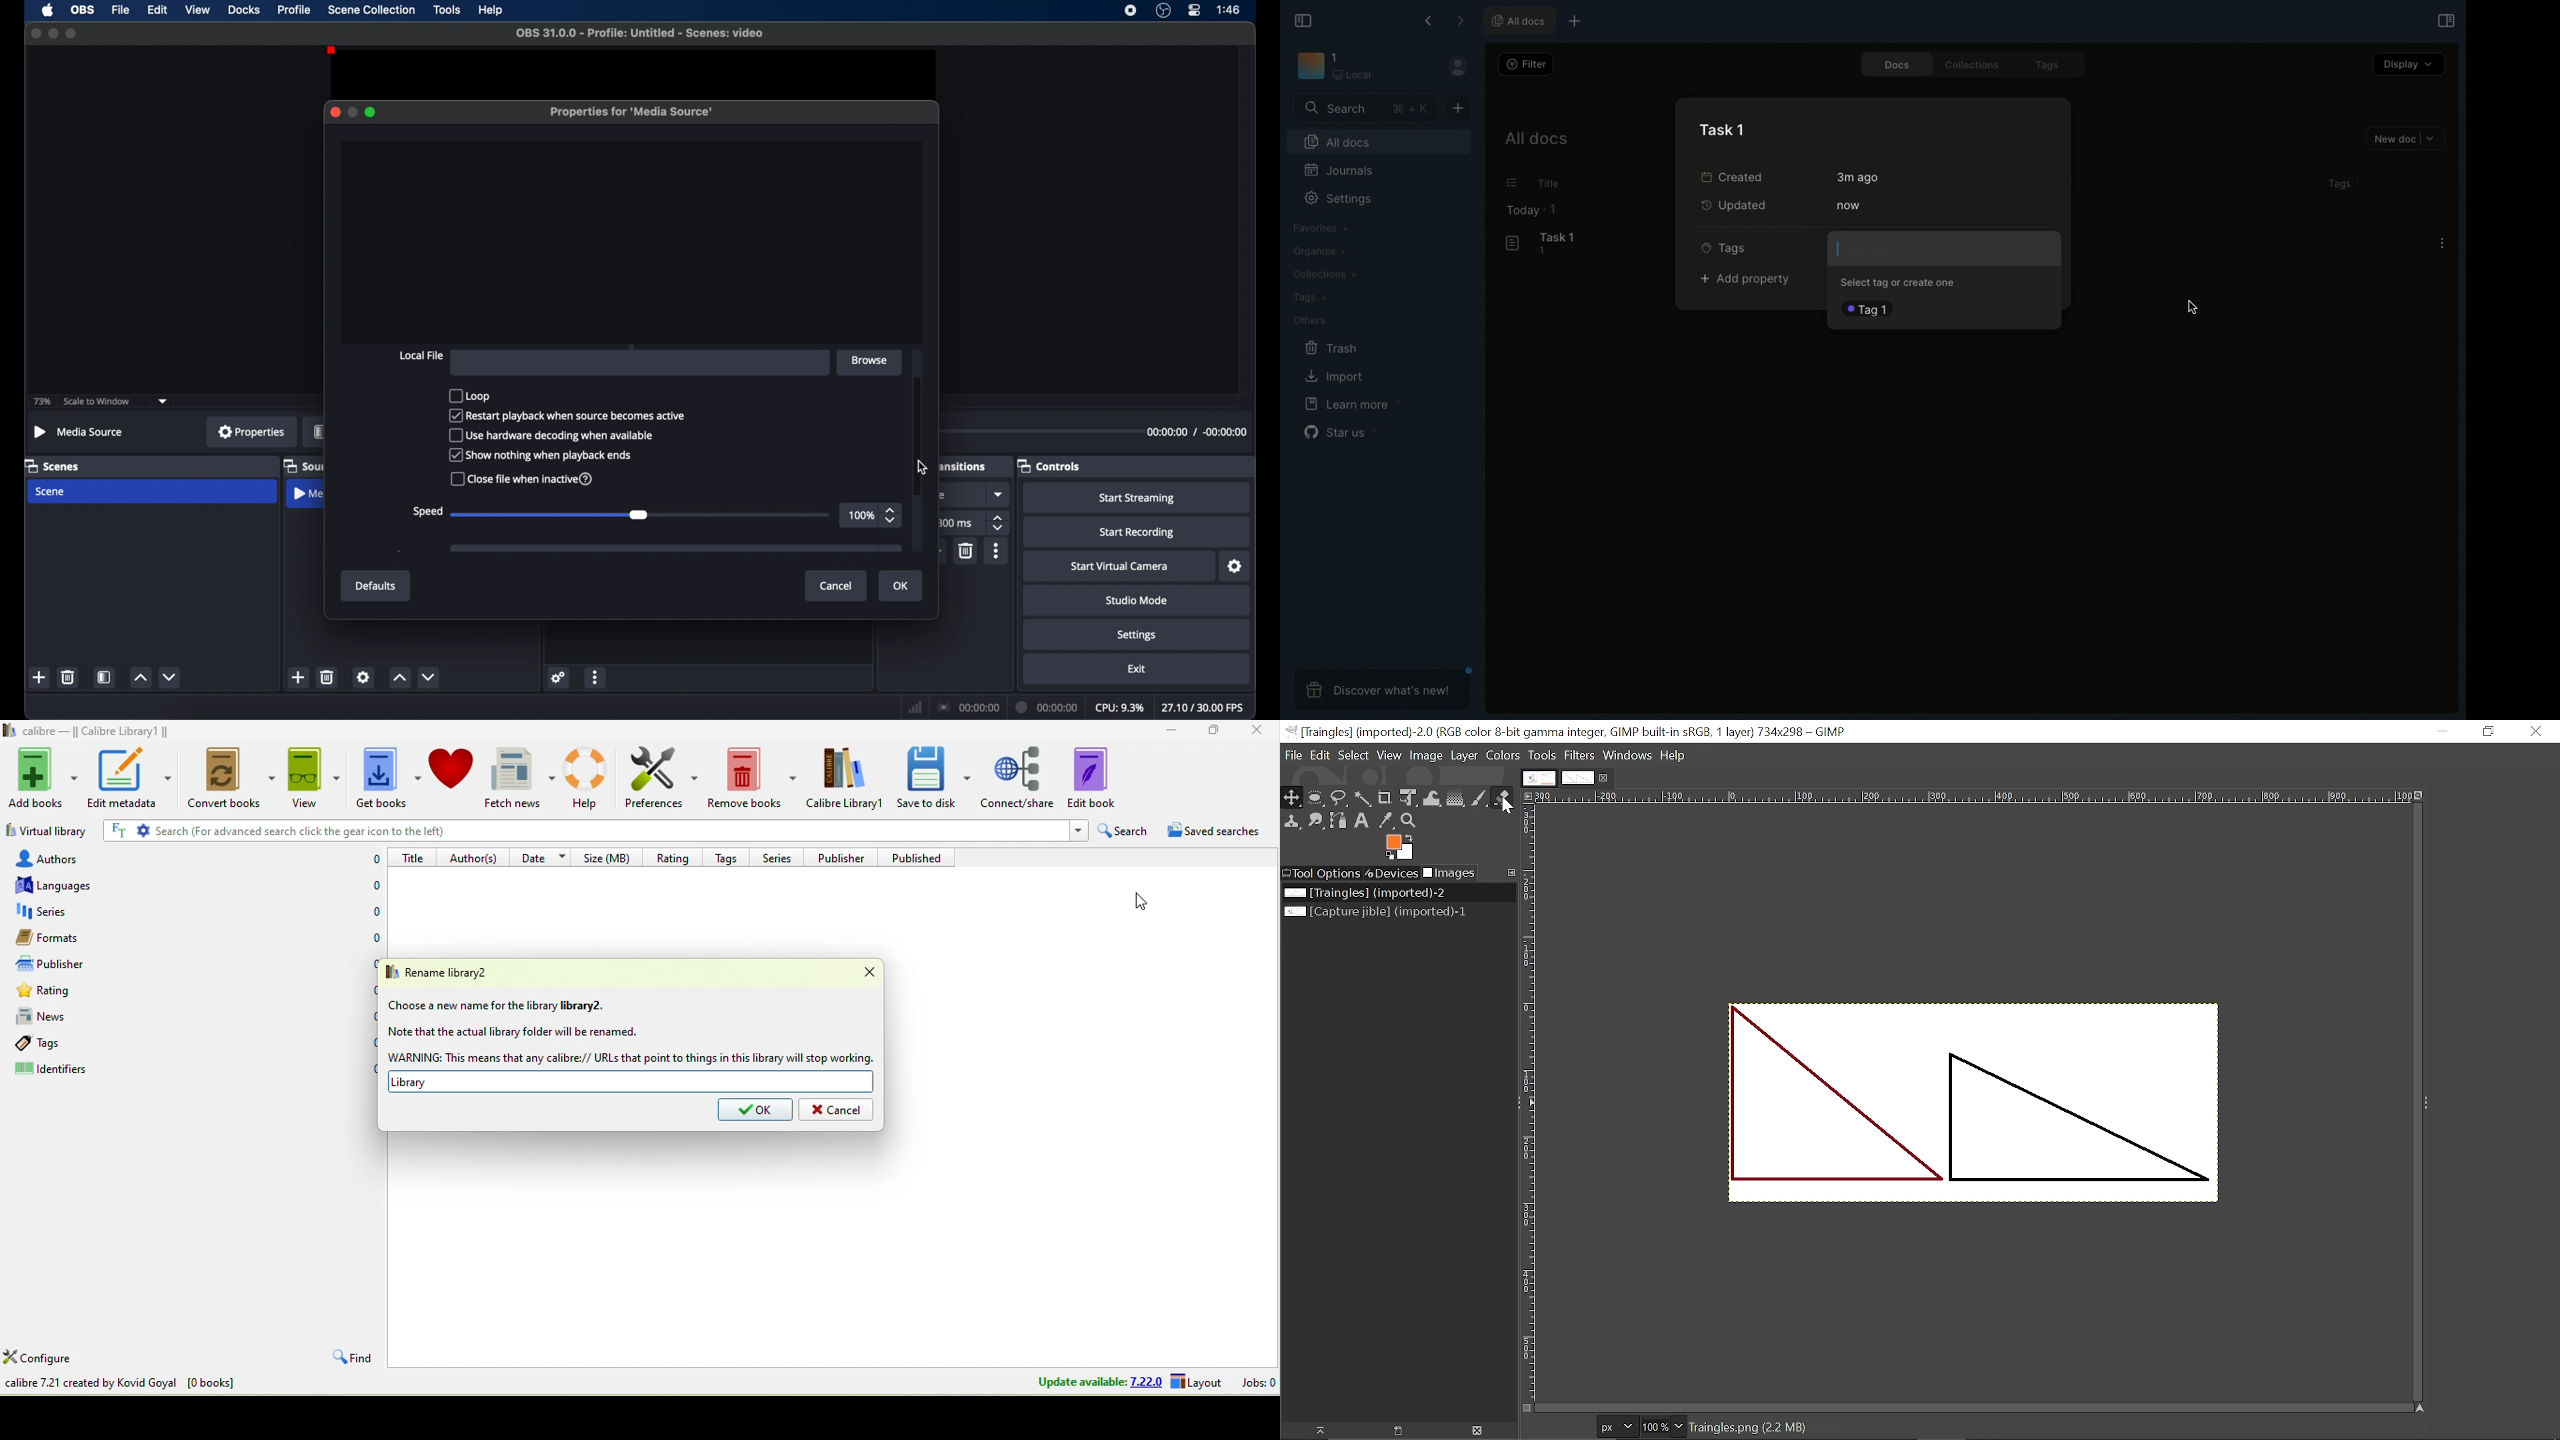  Describe the element at coordinates (1229, 9) in the screenshot. I see `time` at that location.